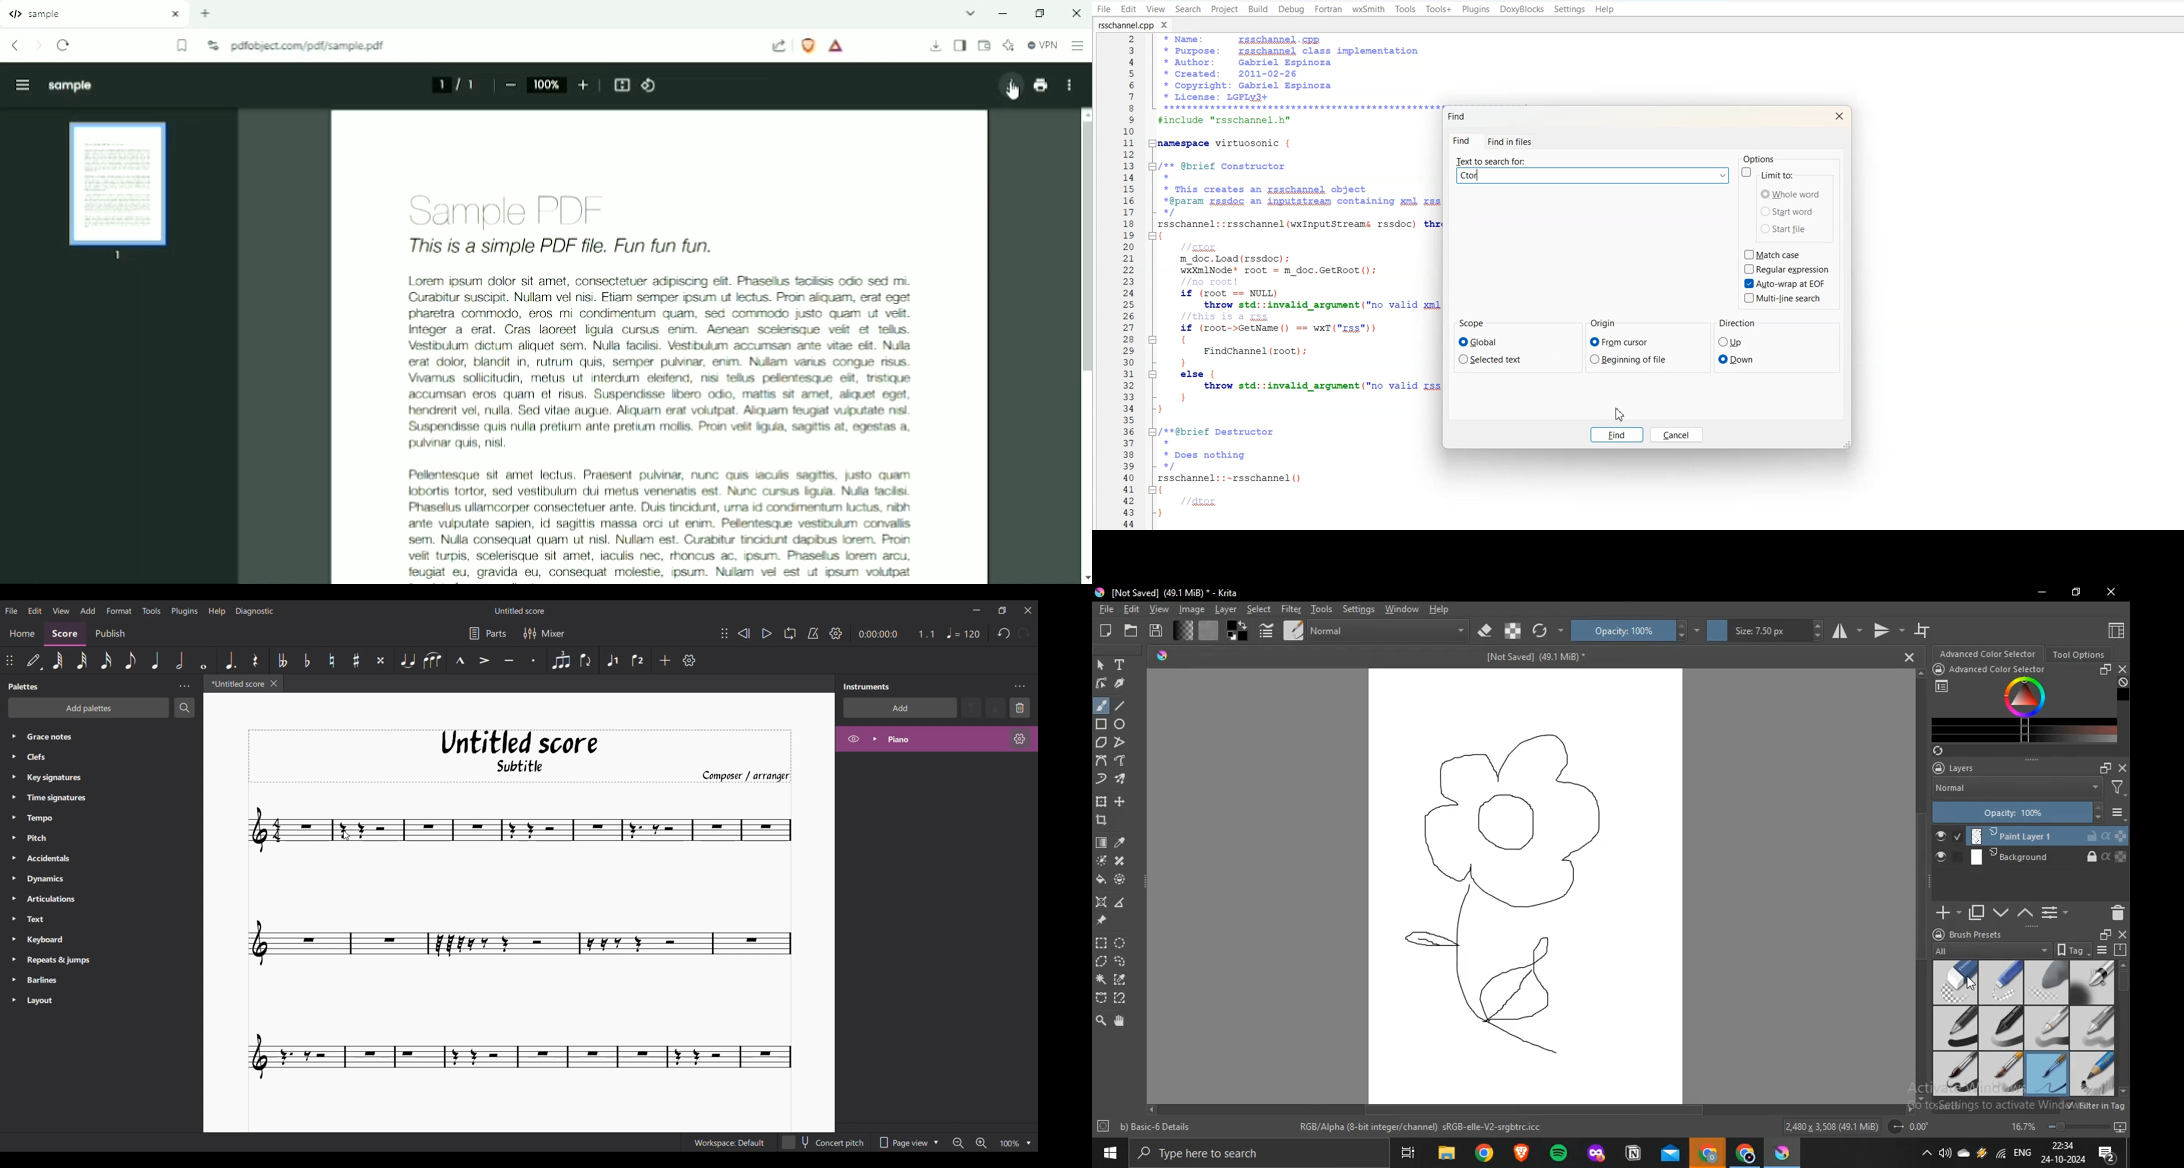 The width and height of the screenshot is (2184, 1176). What do you see at coordinates (1322, 609) in the screenshot?
I see `tools` at bounding box center [1322, 609].